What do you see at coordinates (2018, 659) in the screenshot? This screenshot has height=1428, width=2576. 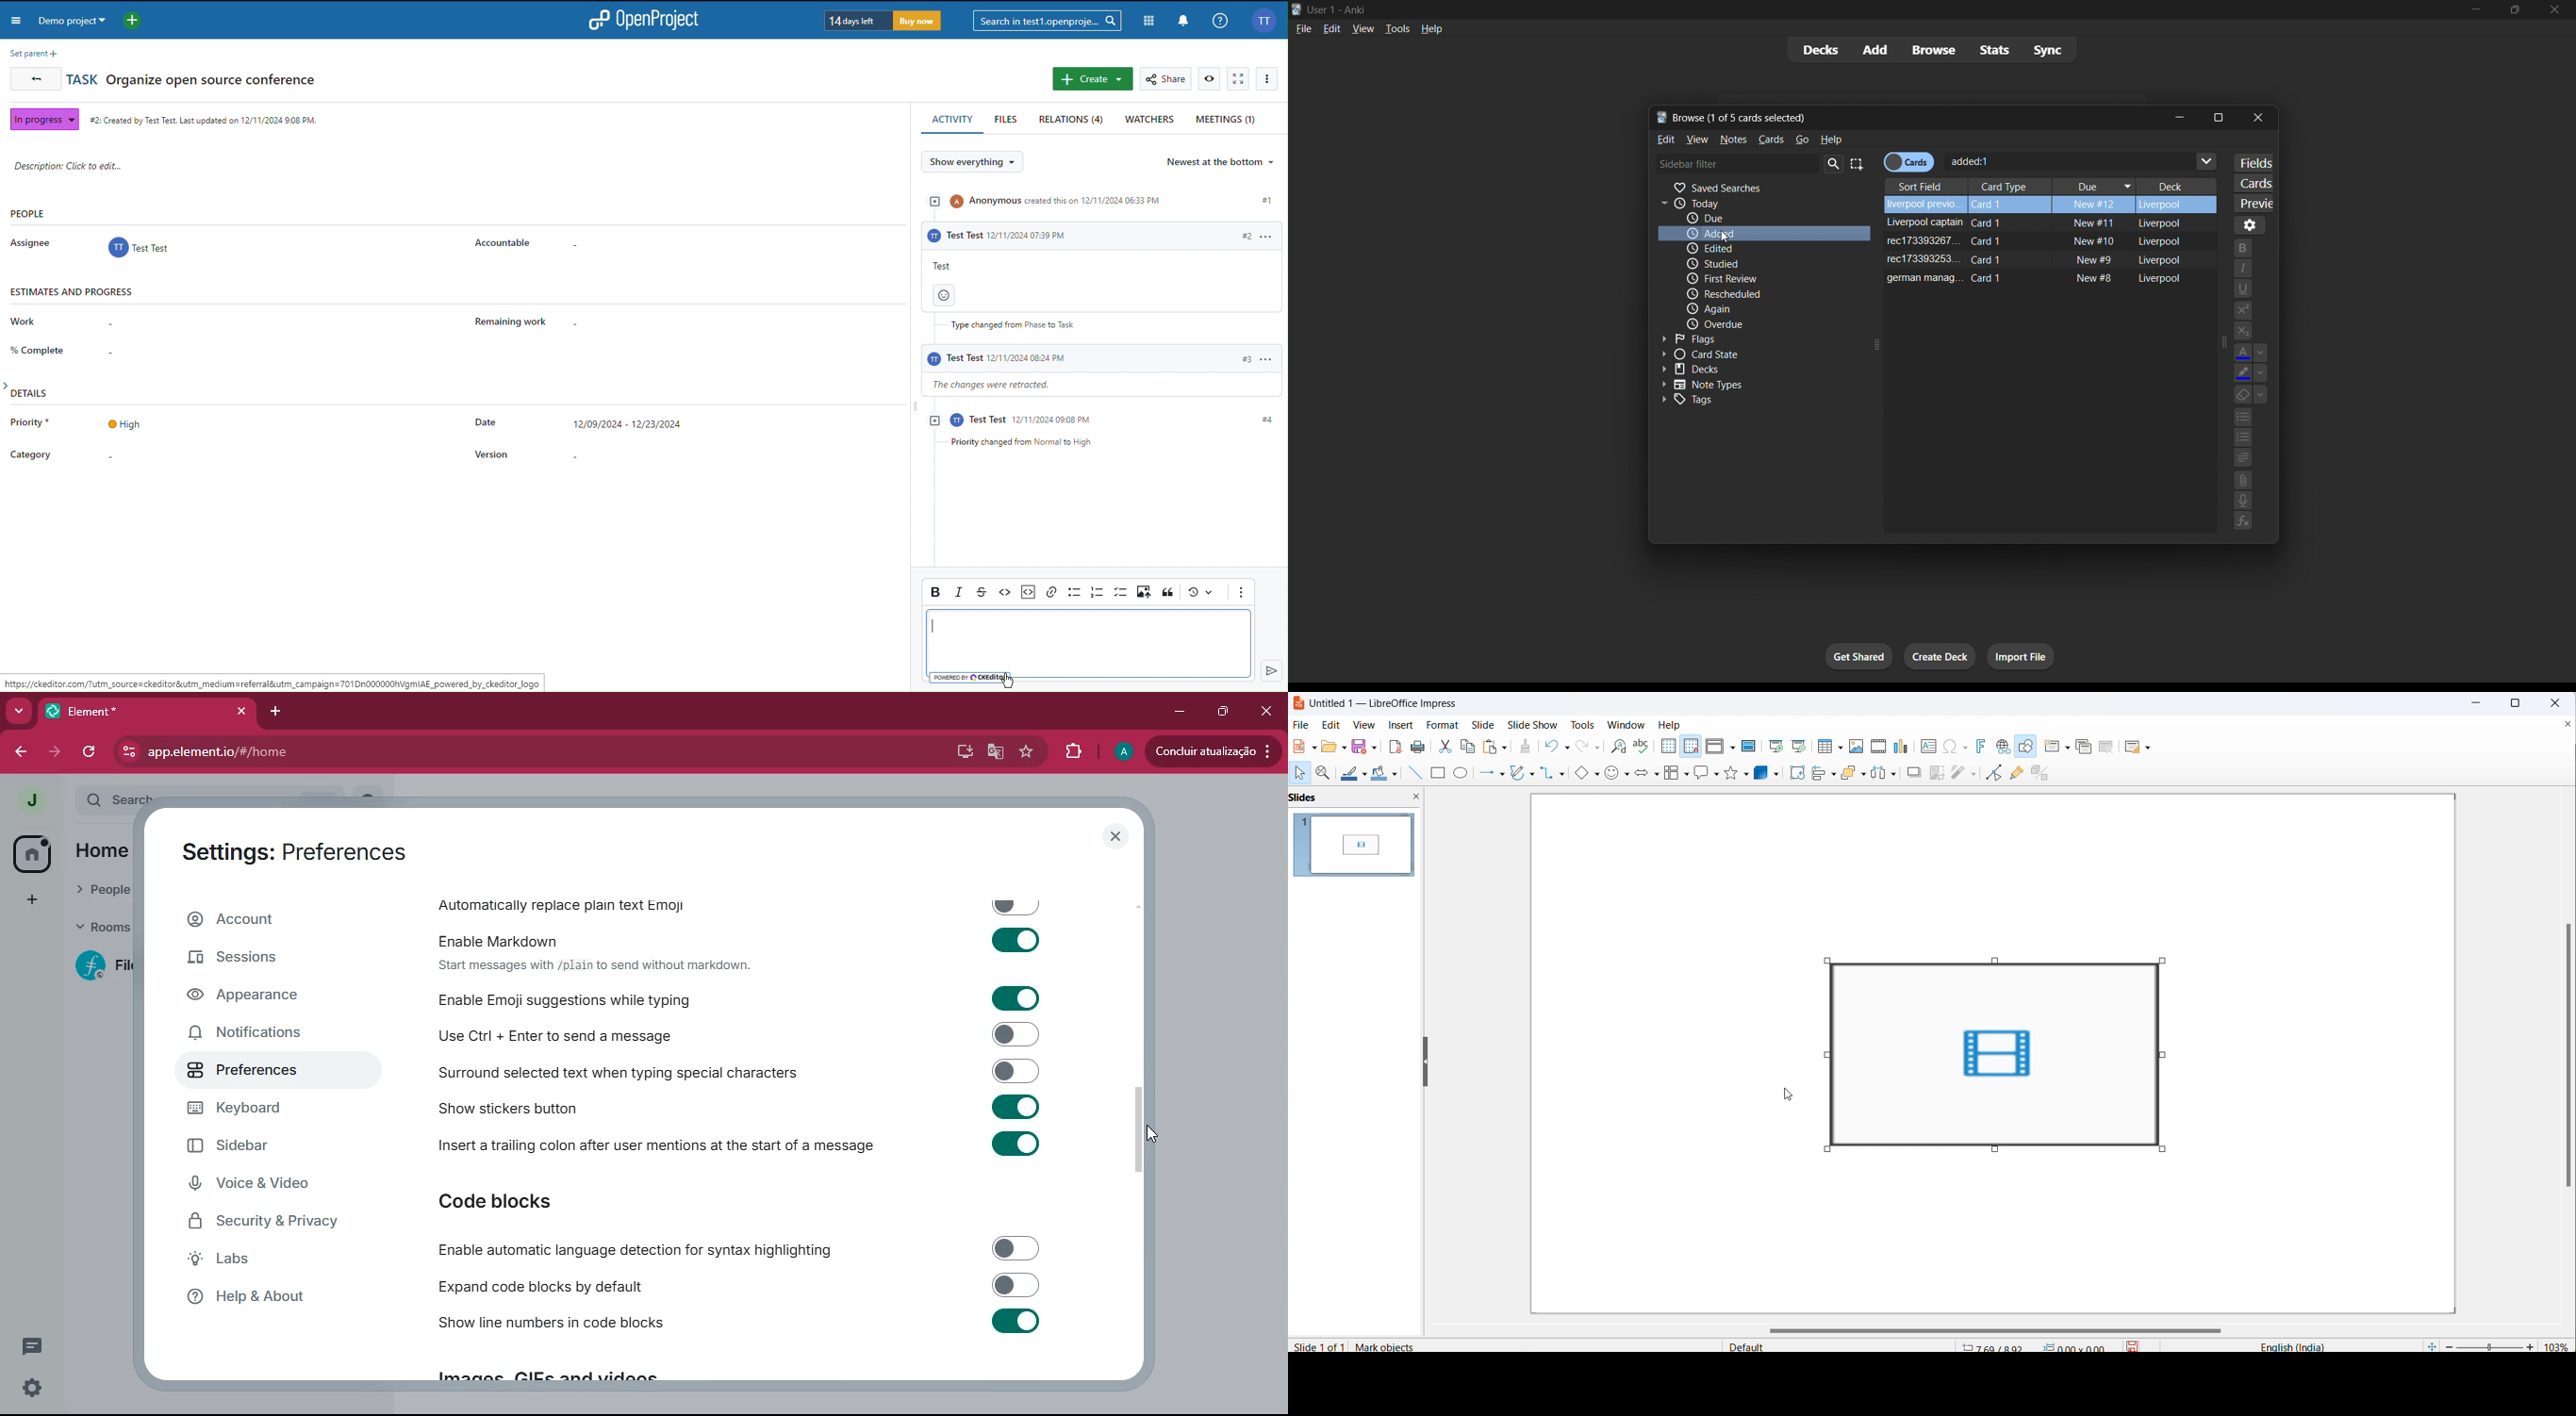 I see `import file` at bounding box center [2018, 659].